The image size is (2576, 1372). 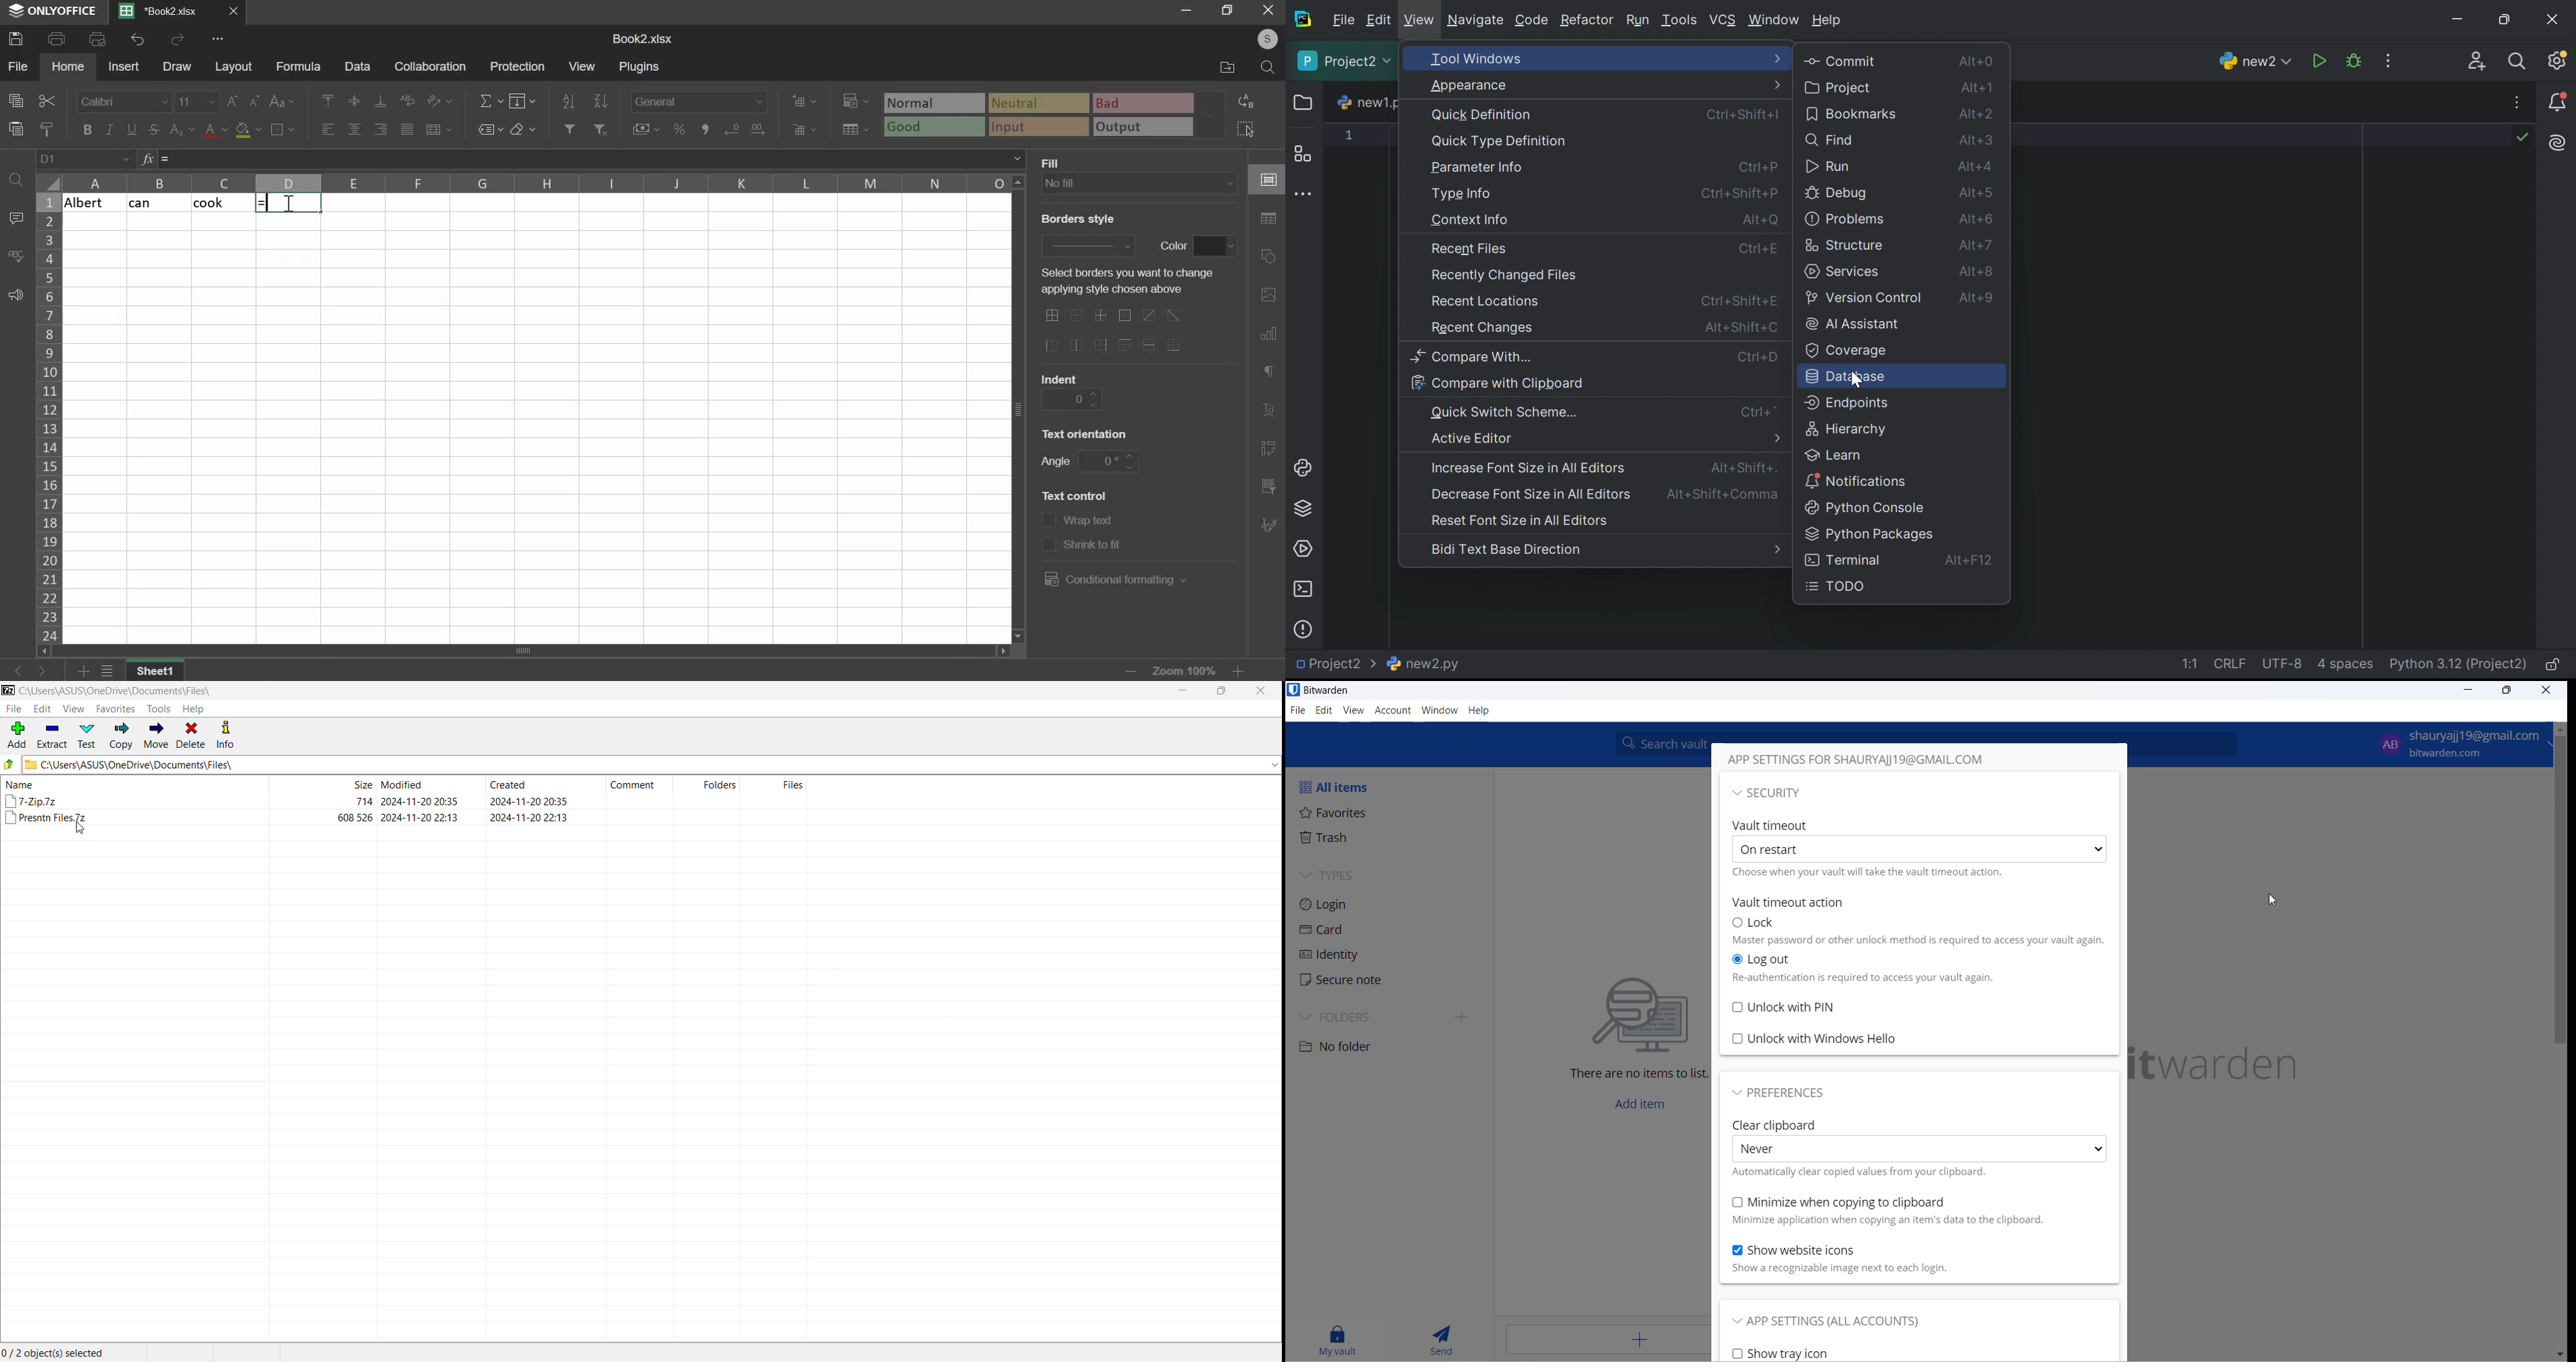 I want to click on minimize when copying to clipboard, so click(x=1841, y=1200).